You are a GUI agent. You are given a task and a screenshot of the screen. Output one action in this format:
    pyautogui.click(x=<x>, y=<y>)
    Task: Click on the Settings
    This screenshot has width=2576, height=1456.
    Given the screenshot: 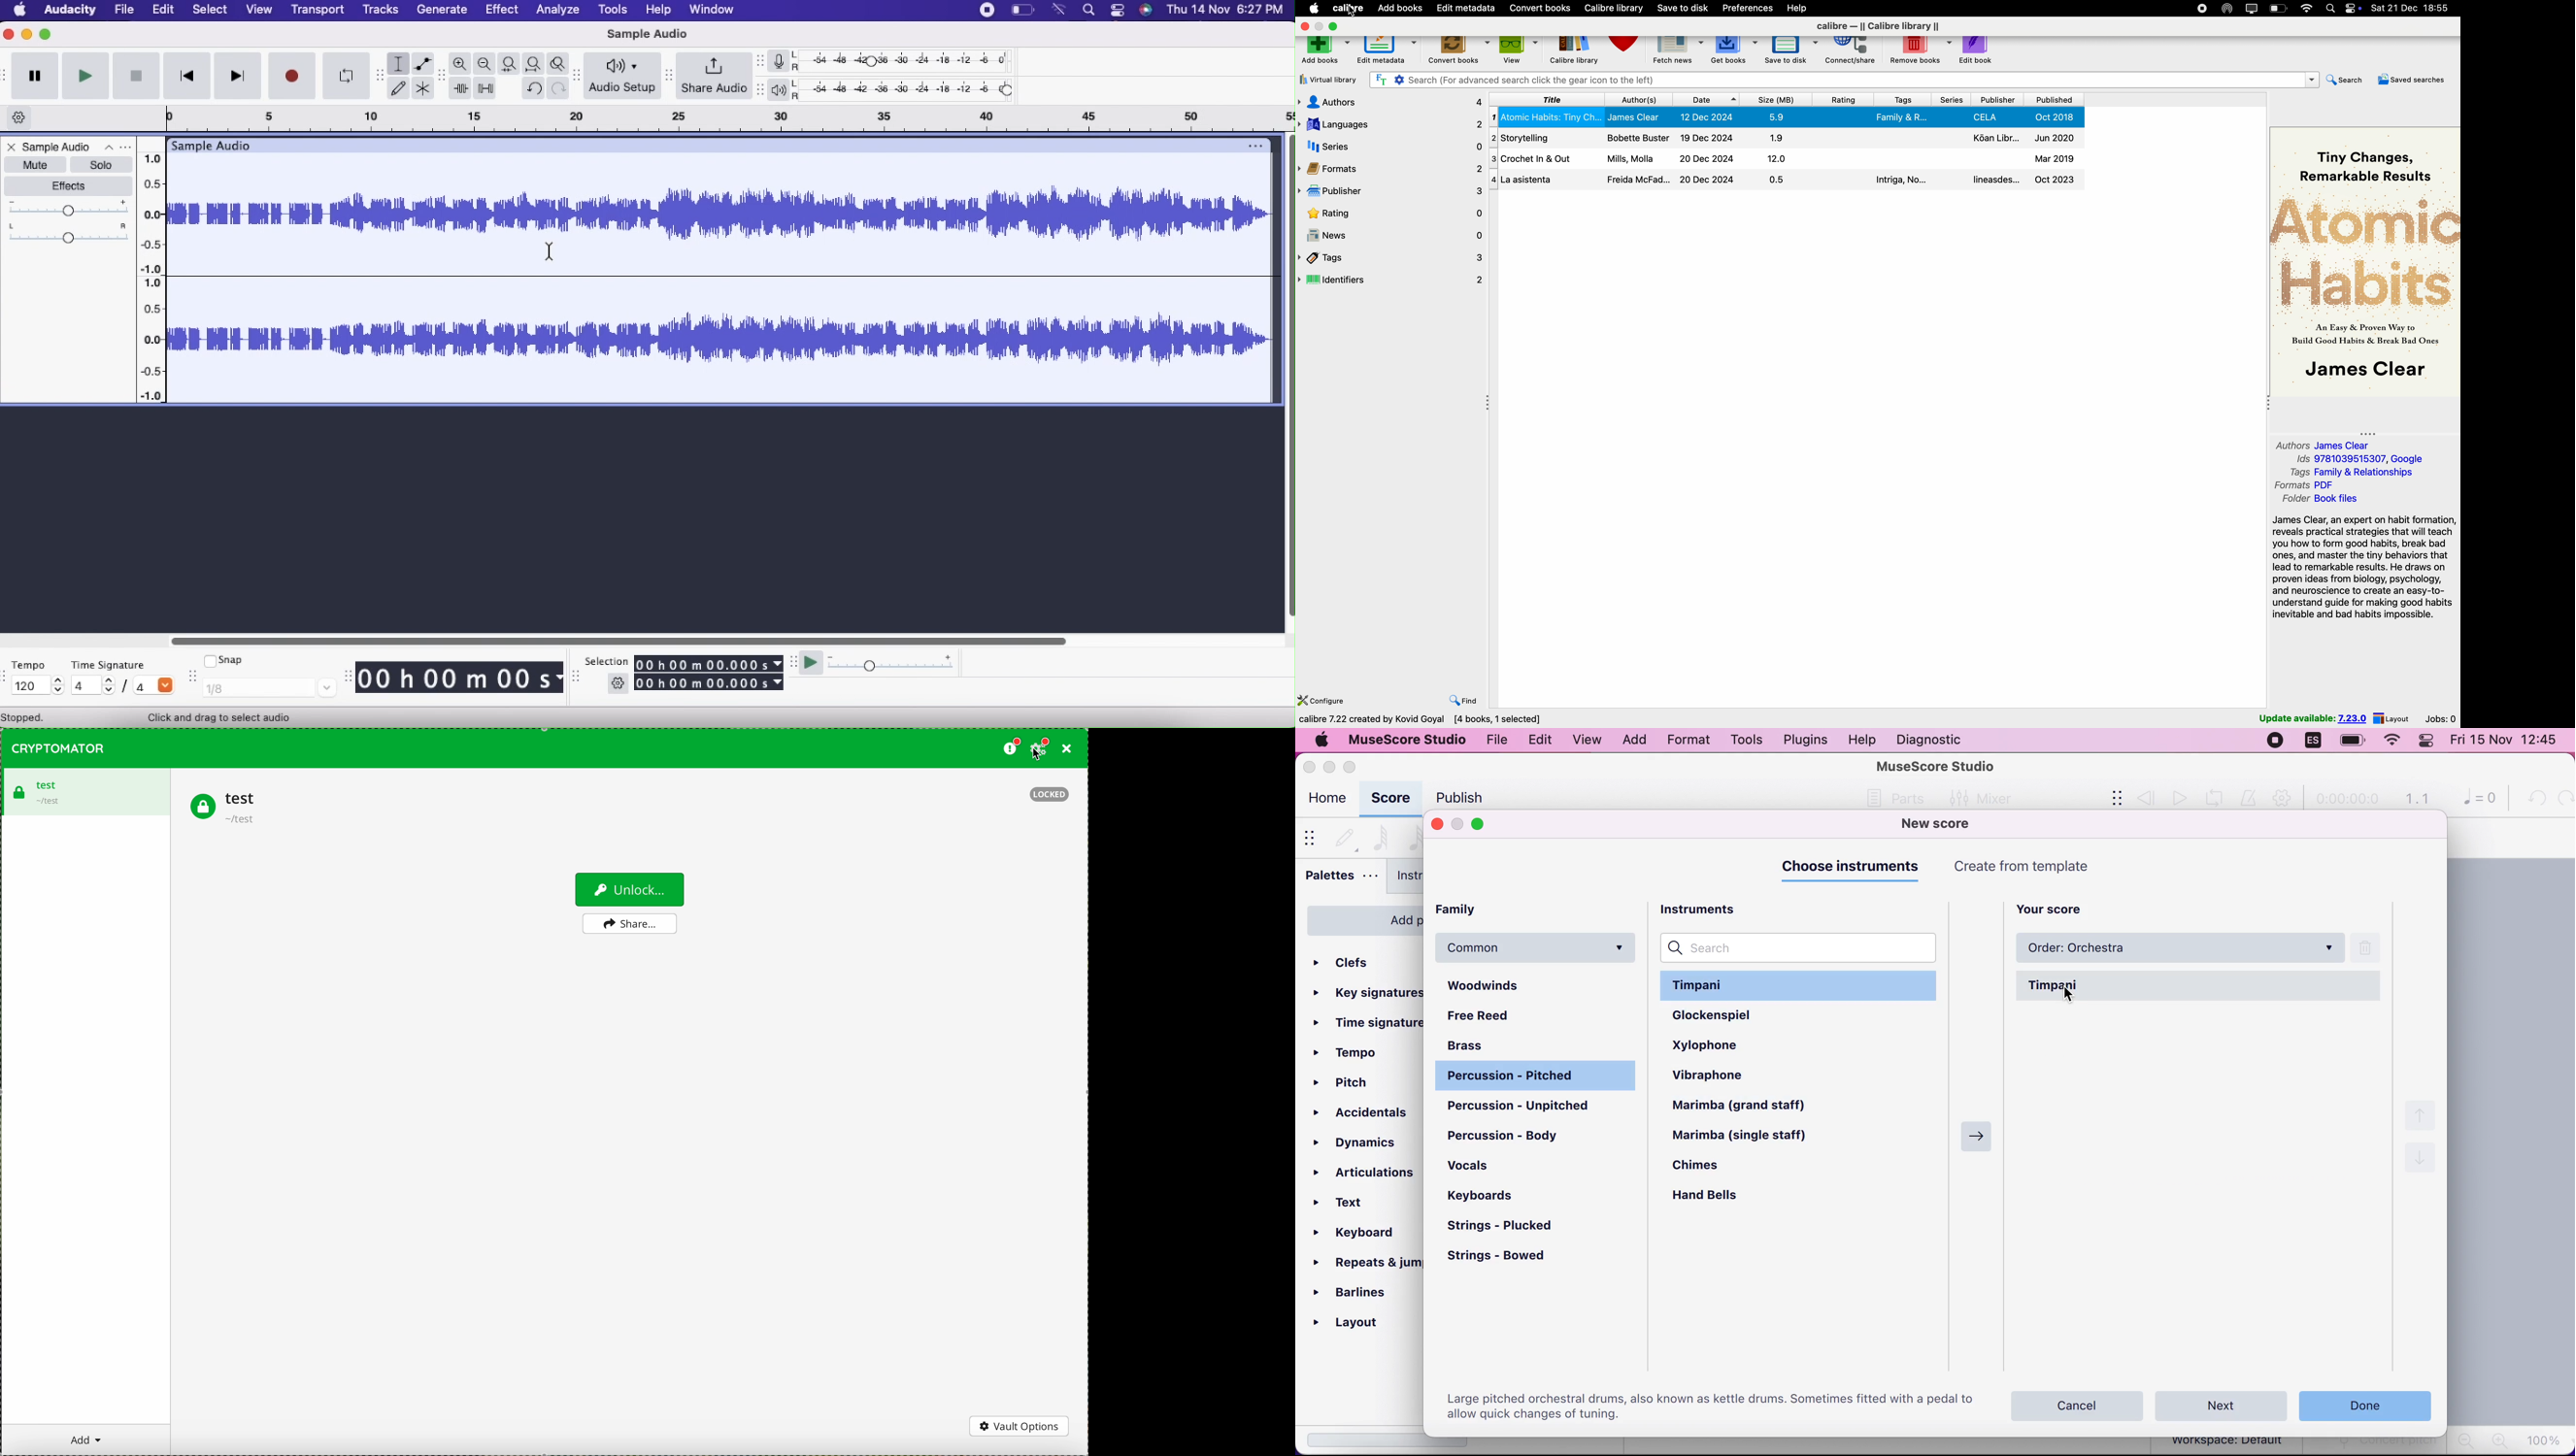 What is the action you would take?
    pyautogui.click(x=619, y=683)
    